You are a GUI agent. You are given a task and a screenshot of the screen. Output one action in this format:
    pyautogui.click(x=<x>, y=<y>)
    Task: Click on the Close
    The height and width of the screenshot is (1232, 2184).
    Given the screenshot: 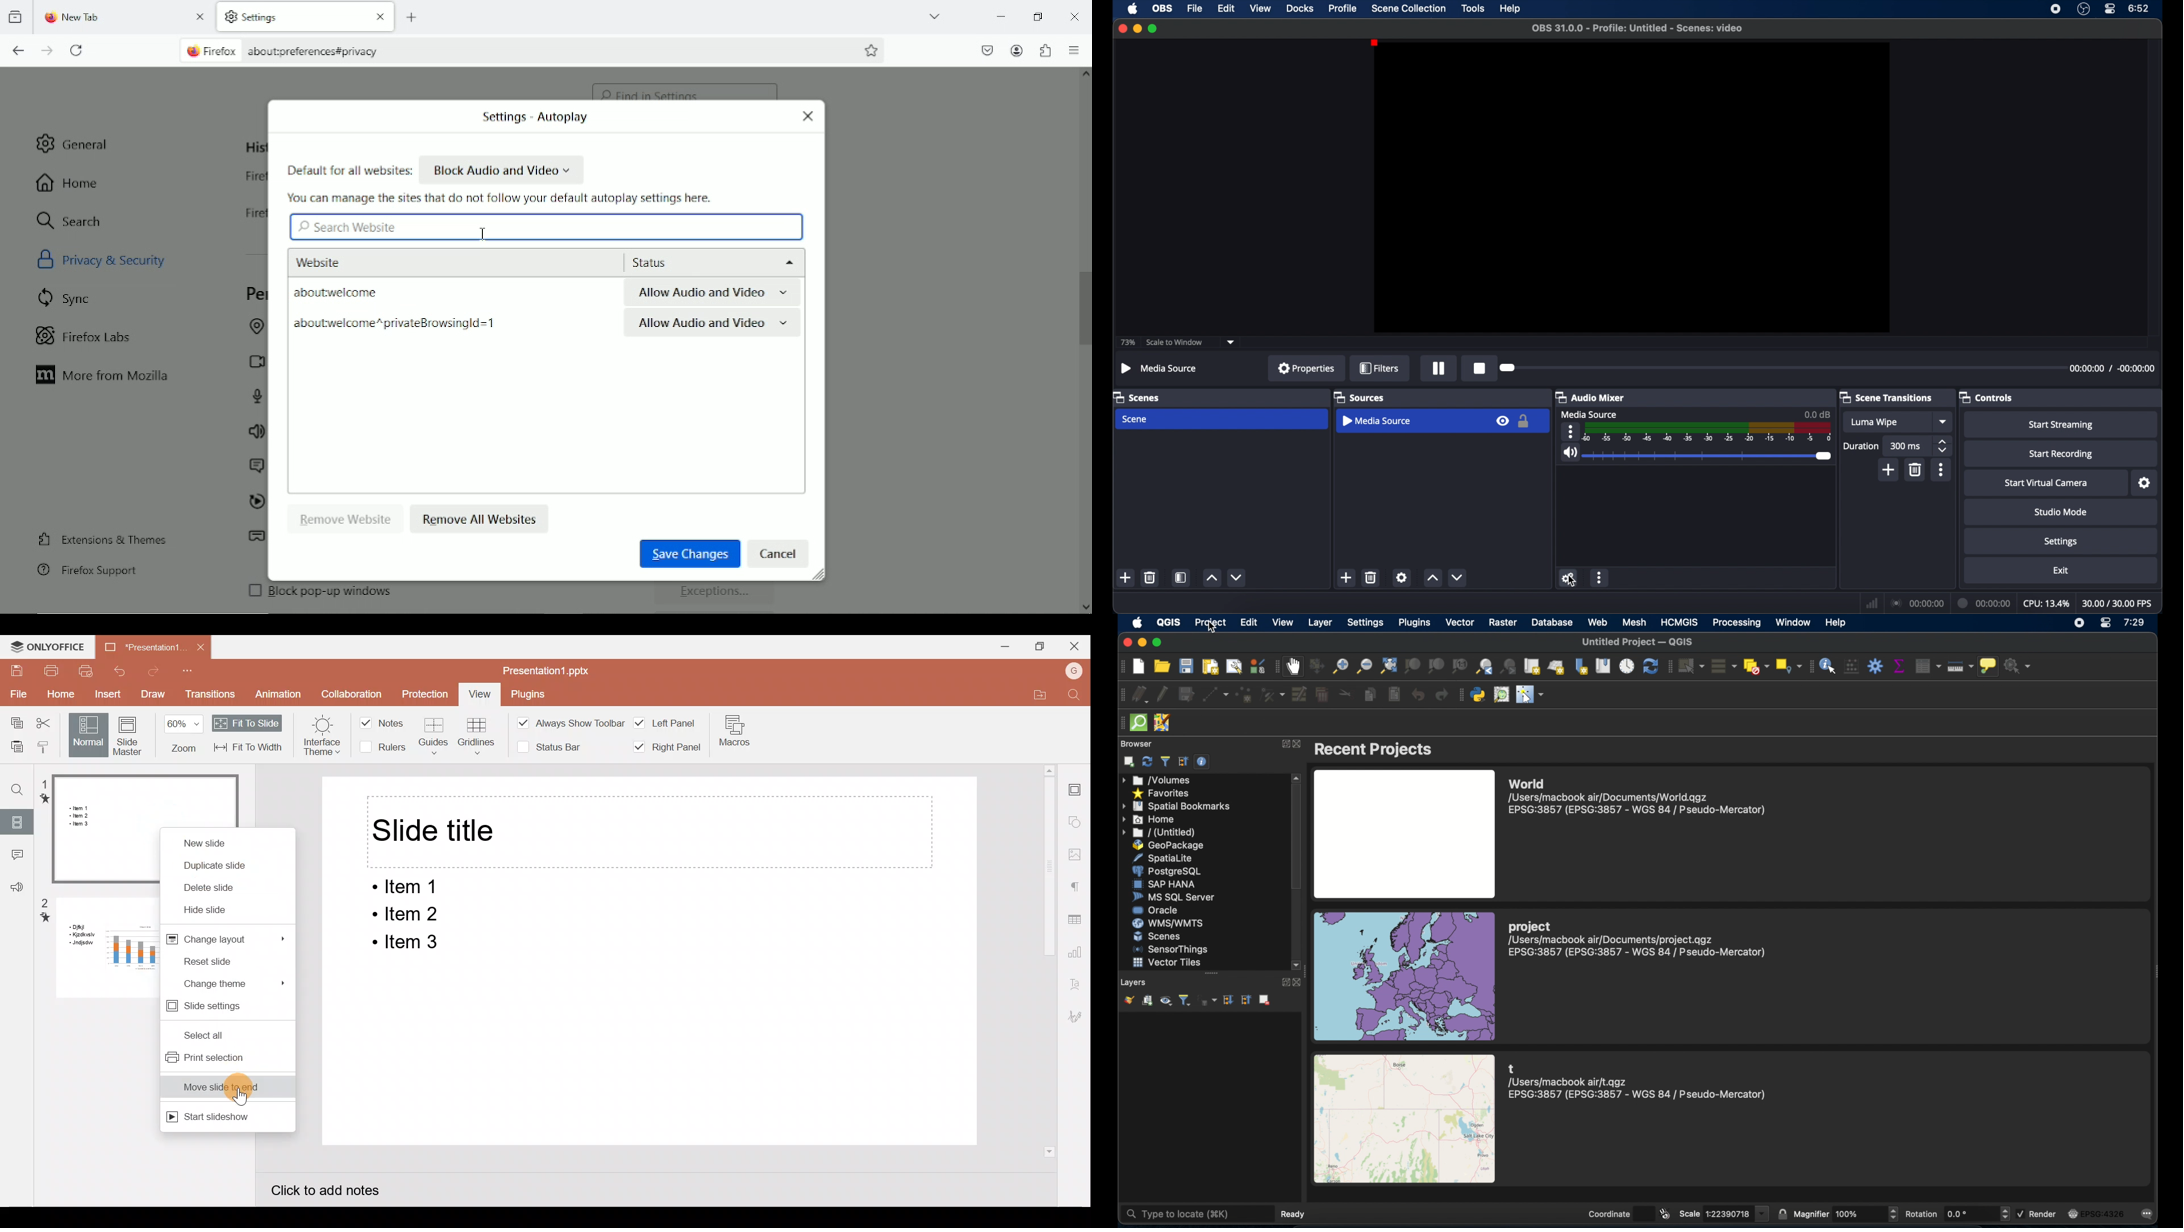 What is the action you would take?
    pyautogui.click(x=1076, y=18)
    